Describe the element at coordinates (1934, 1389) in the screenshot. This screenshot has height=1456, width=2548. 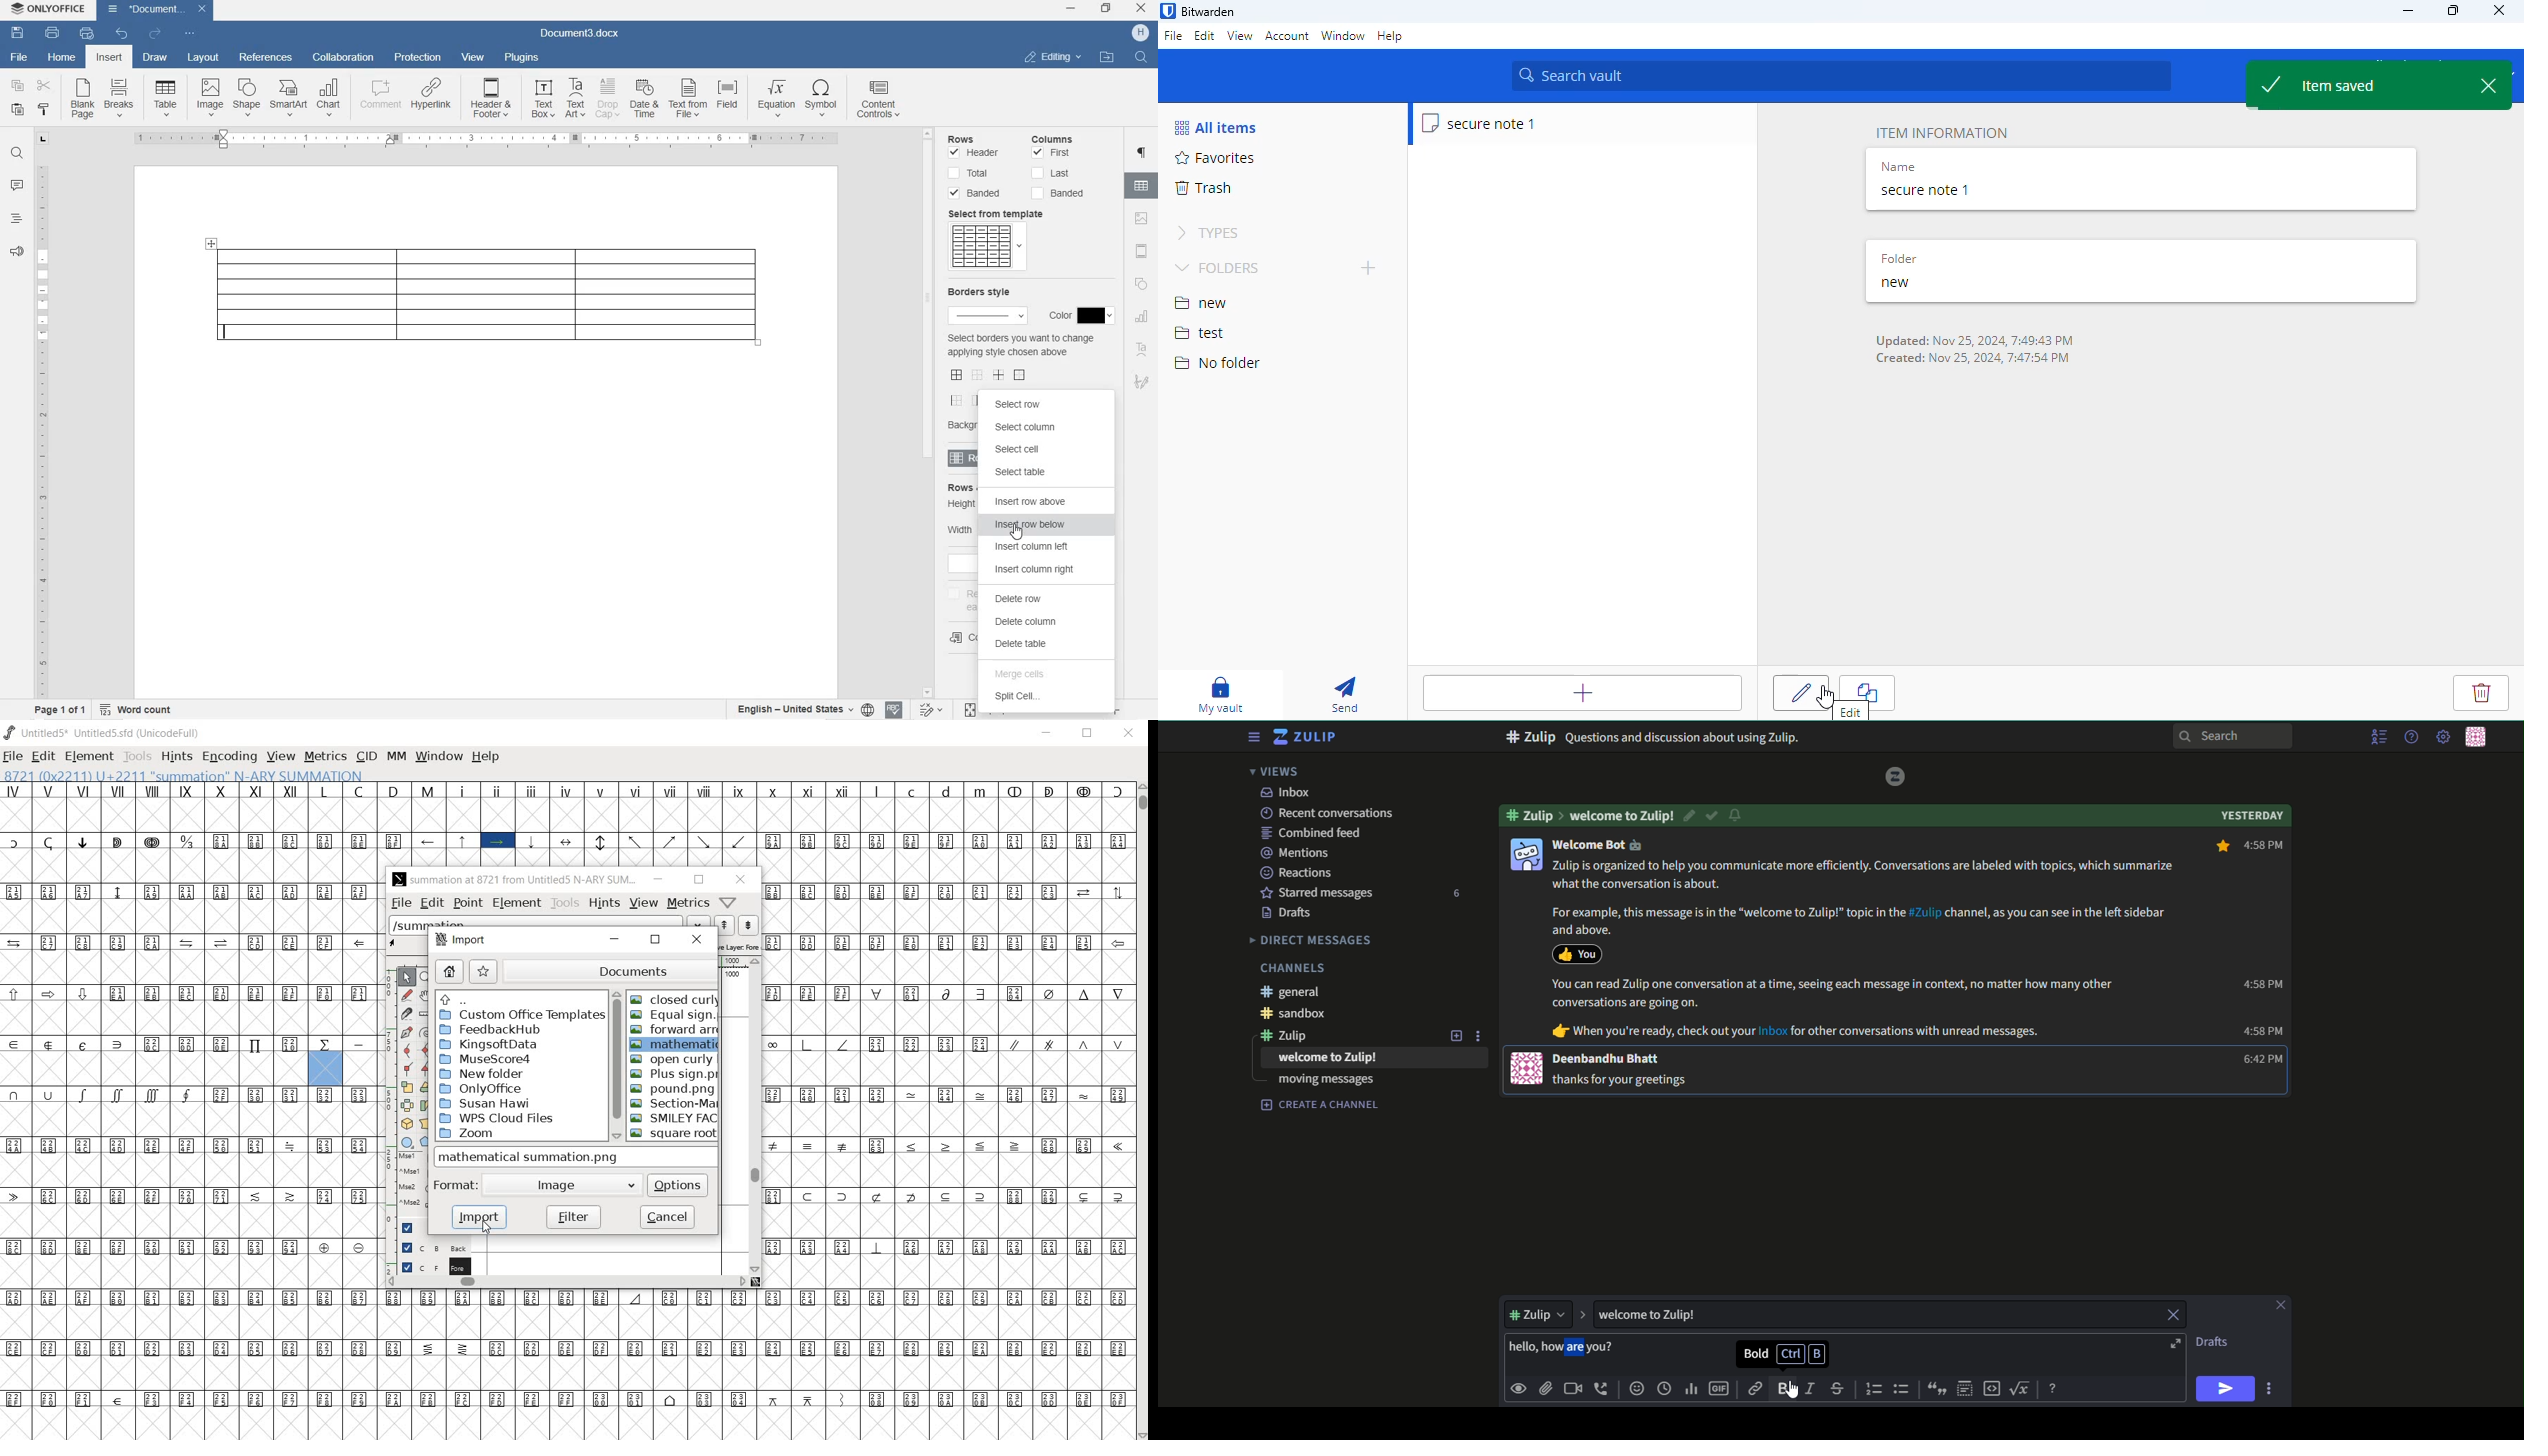
I see `quote` at that location.